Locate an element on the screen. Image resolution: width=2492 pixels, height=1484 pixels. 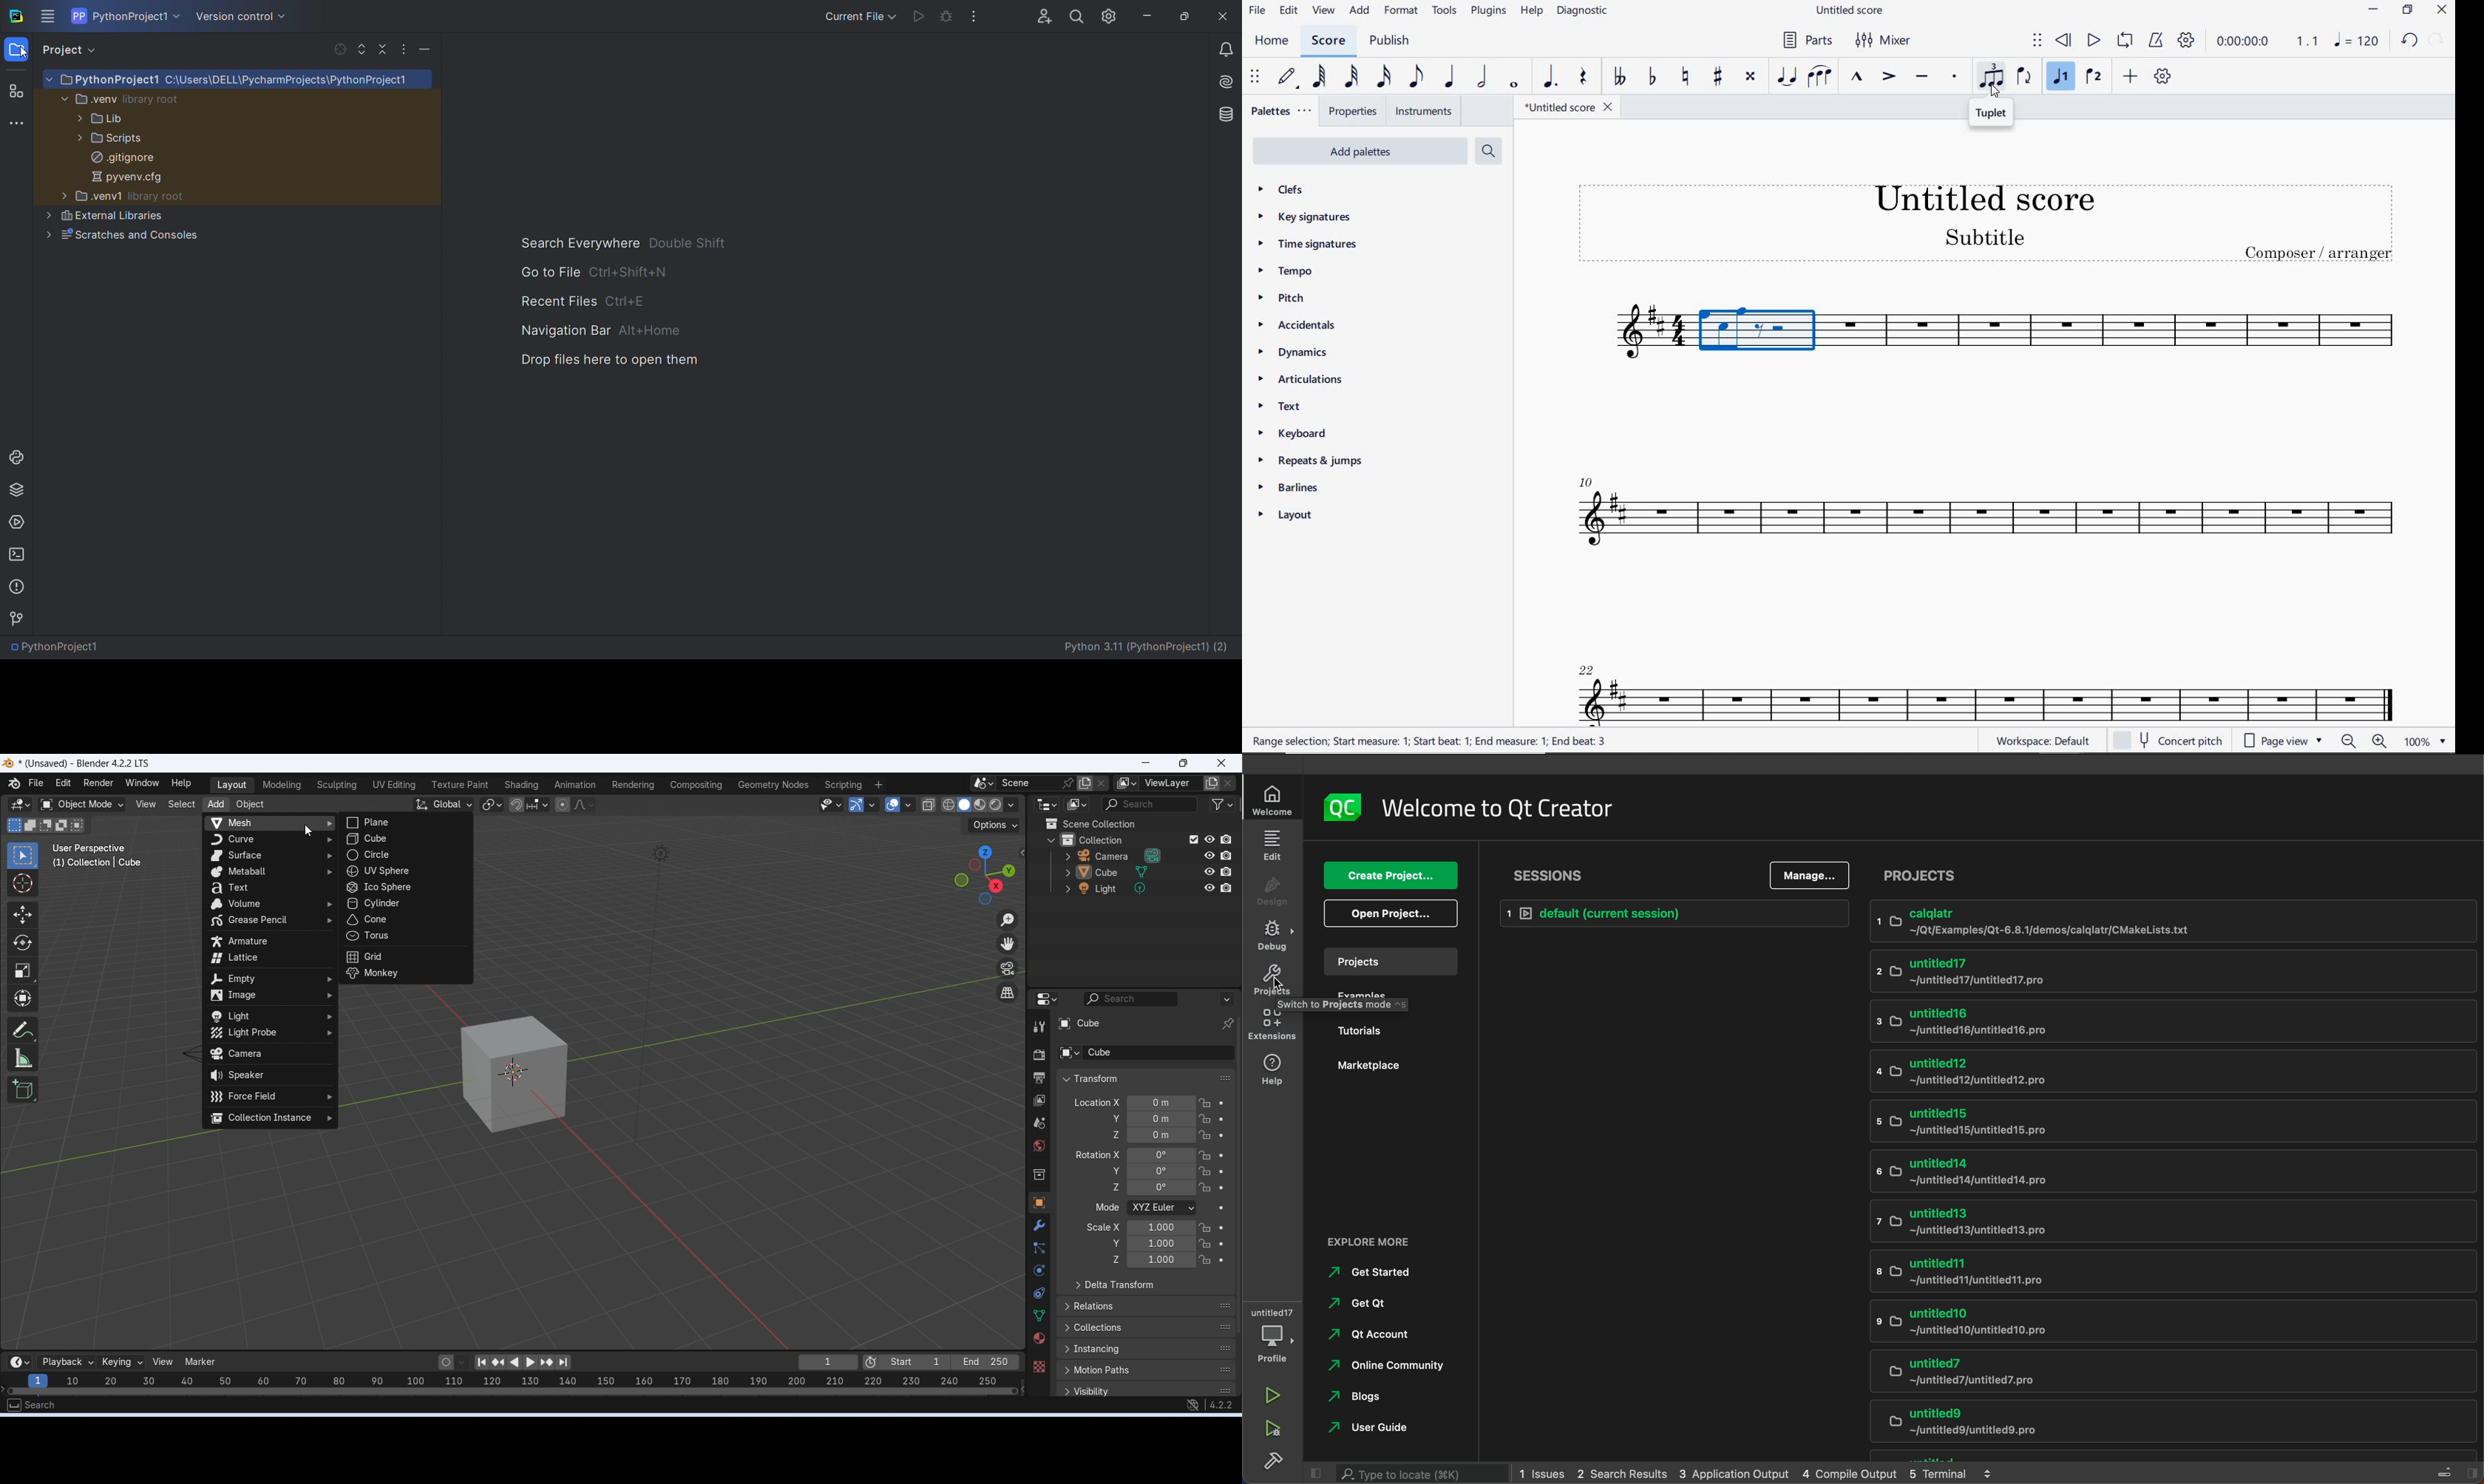
MARCATO is located at coordinates (1857, 79).